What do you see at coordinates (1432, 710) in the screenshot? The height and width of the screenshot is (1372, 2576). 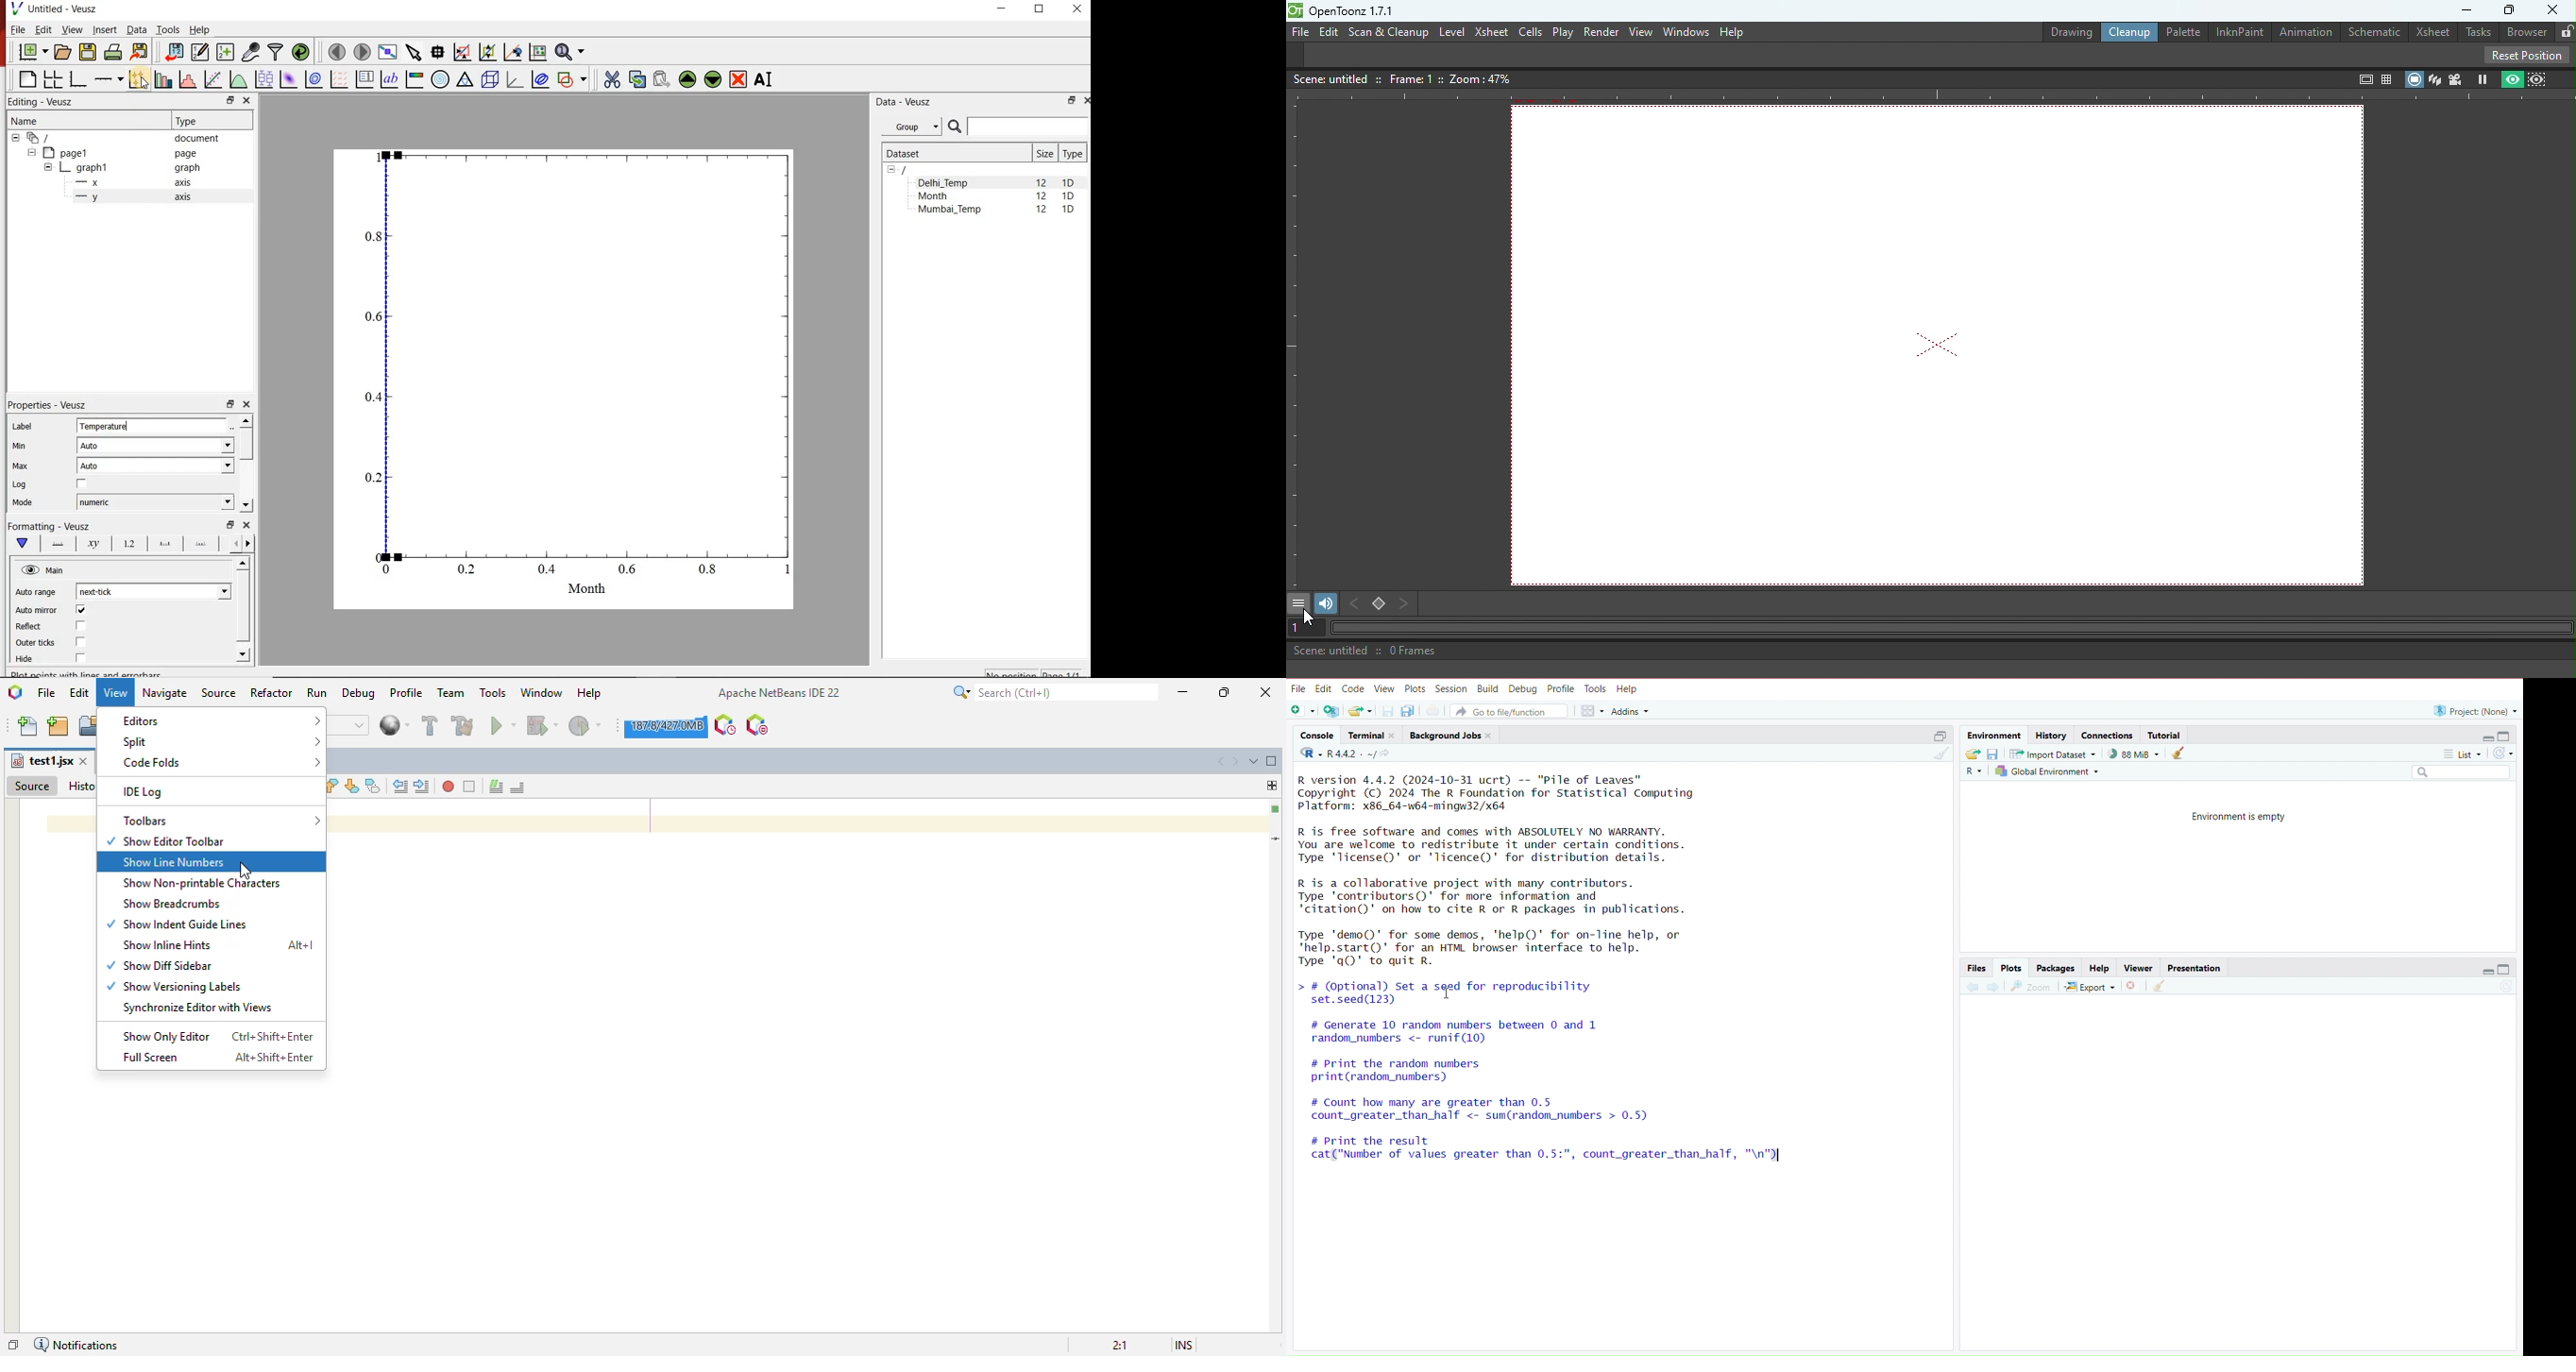 I see `Print` at bounding box center [1432, 710].